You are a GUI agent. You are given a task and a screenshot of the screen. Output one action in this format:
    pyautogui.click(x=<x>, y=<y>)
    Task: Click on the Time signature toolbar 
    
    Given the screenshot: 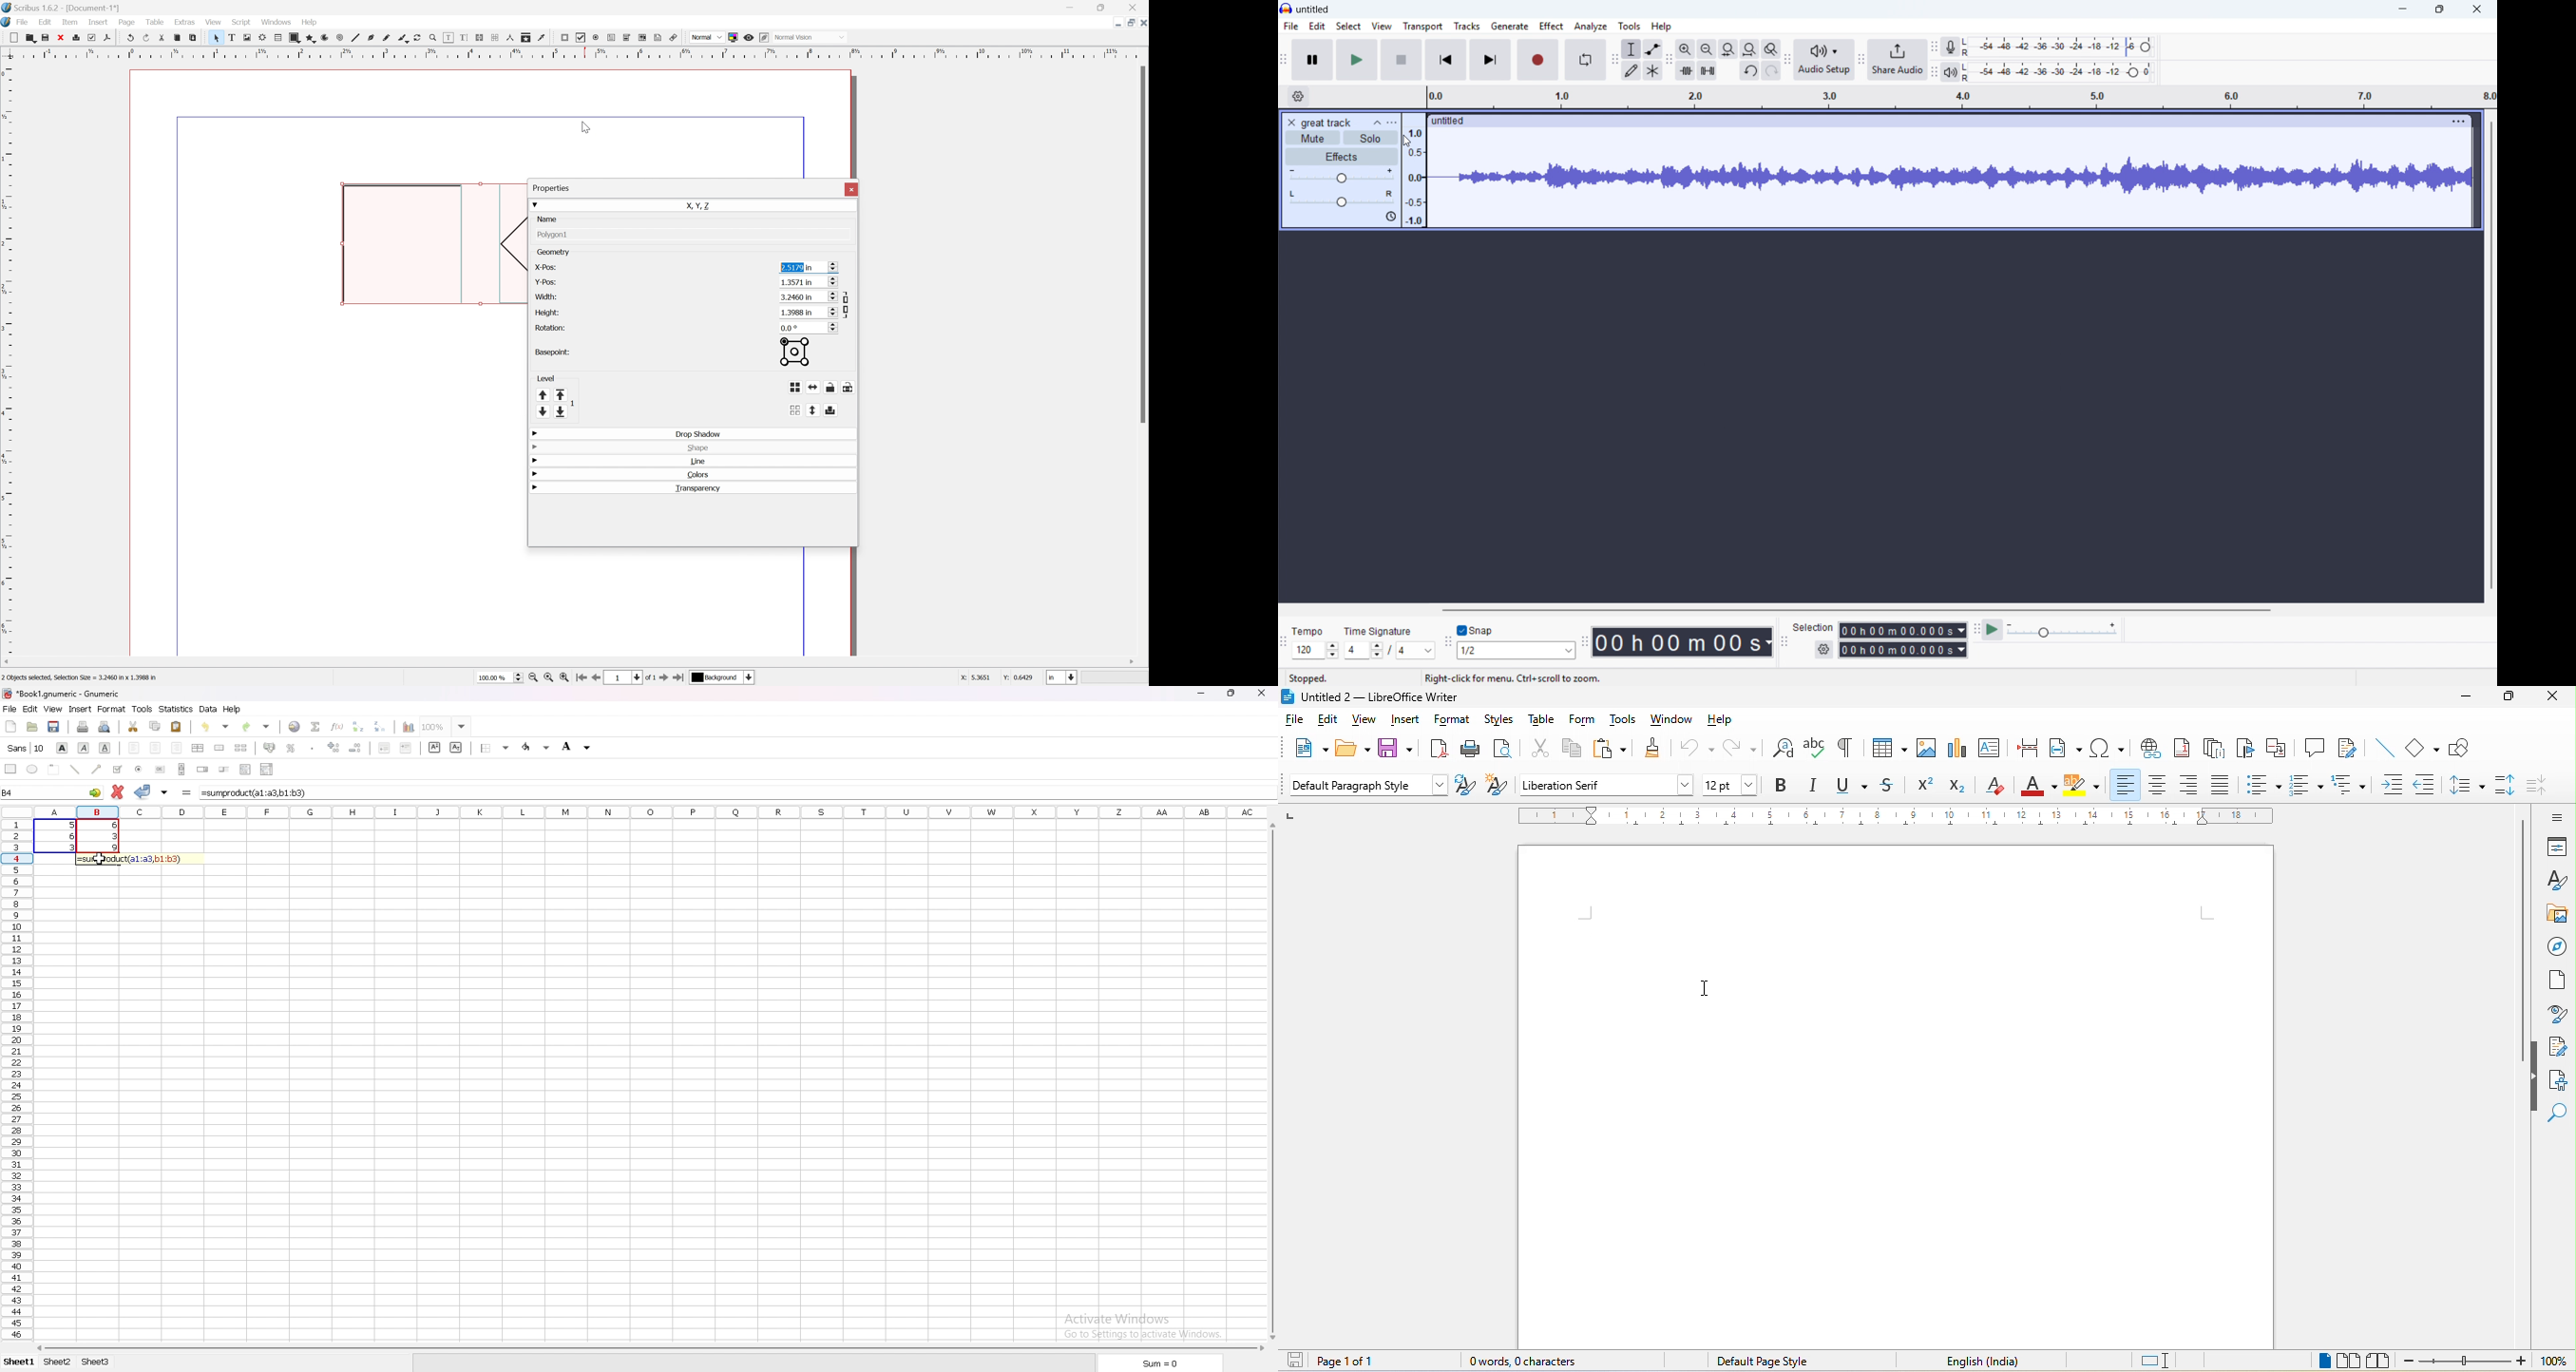 What is the action you would take?
    pyautogui.click(x=1285, y=643)
    